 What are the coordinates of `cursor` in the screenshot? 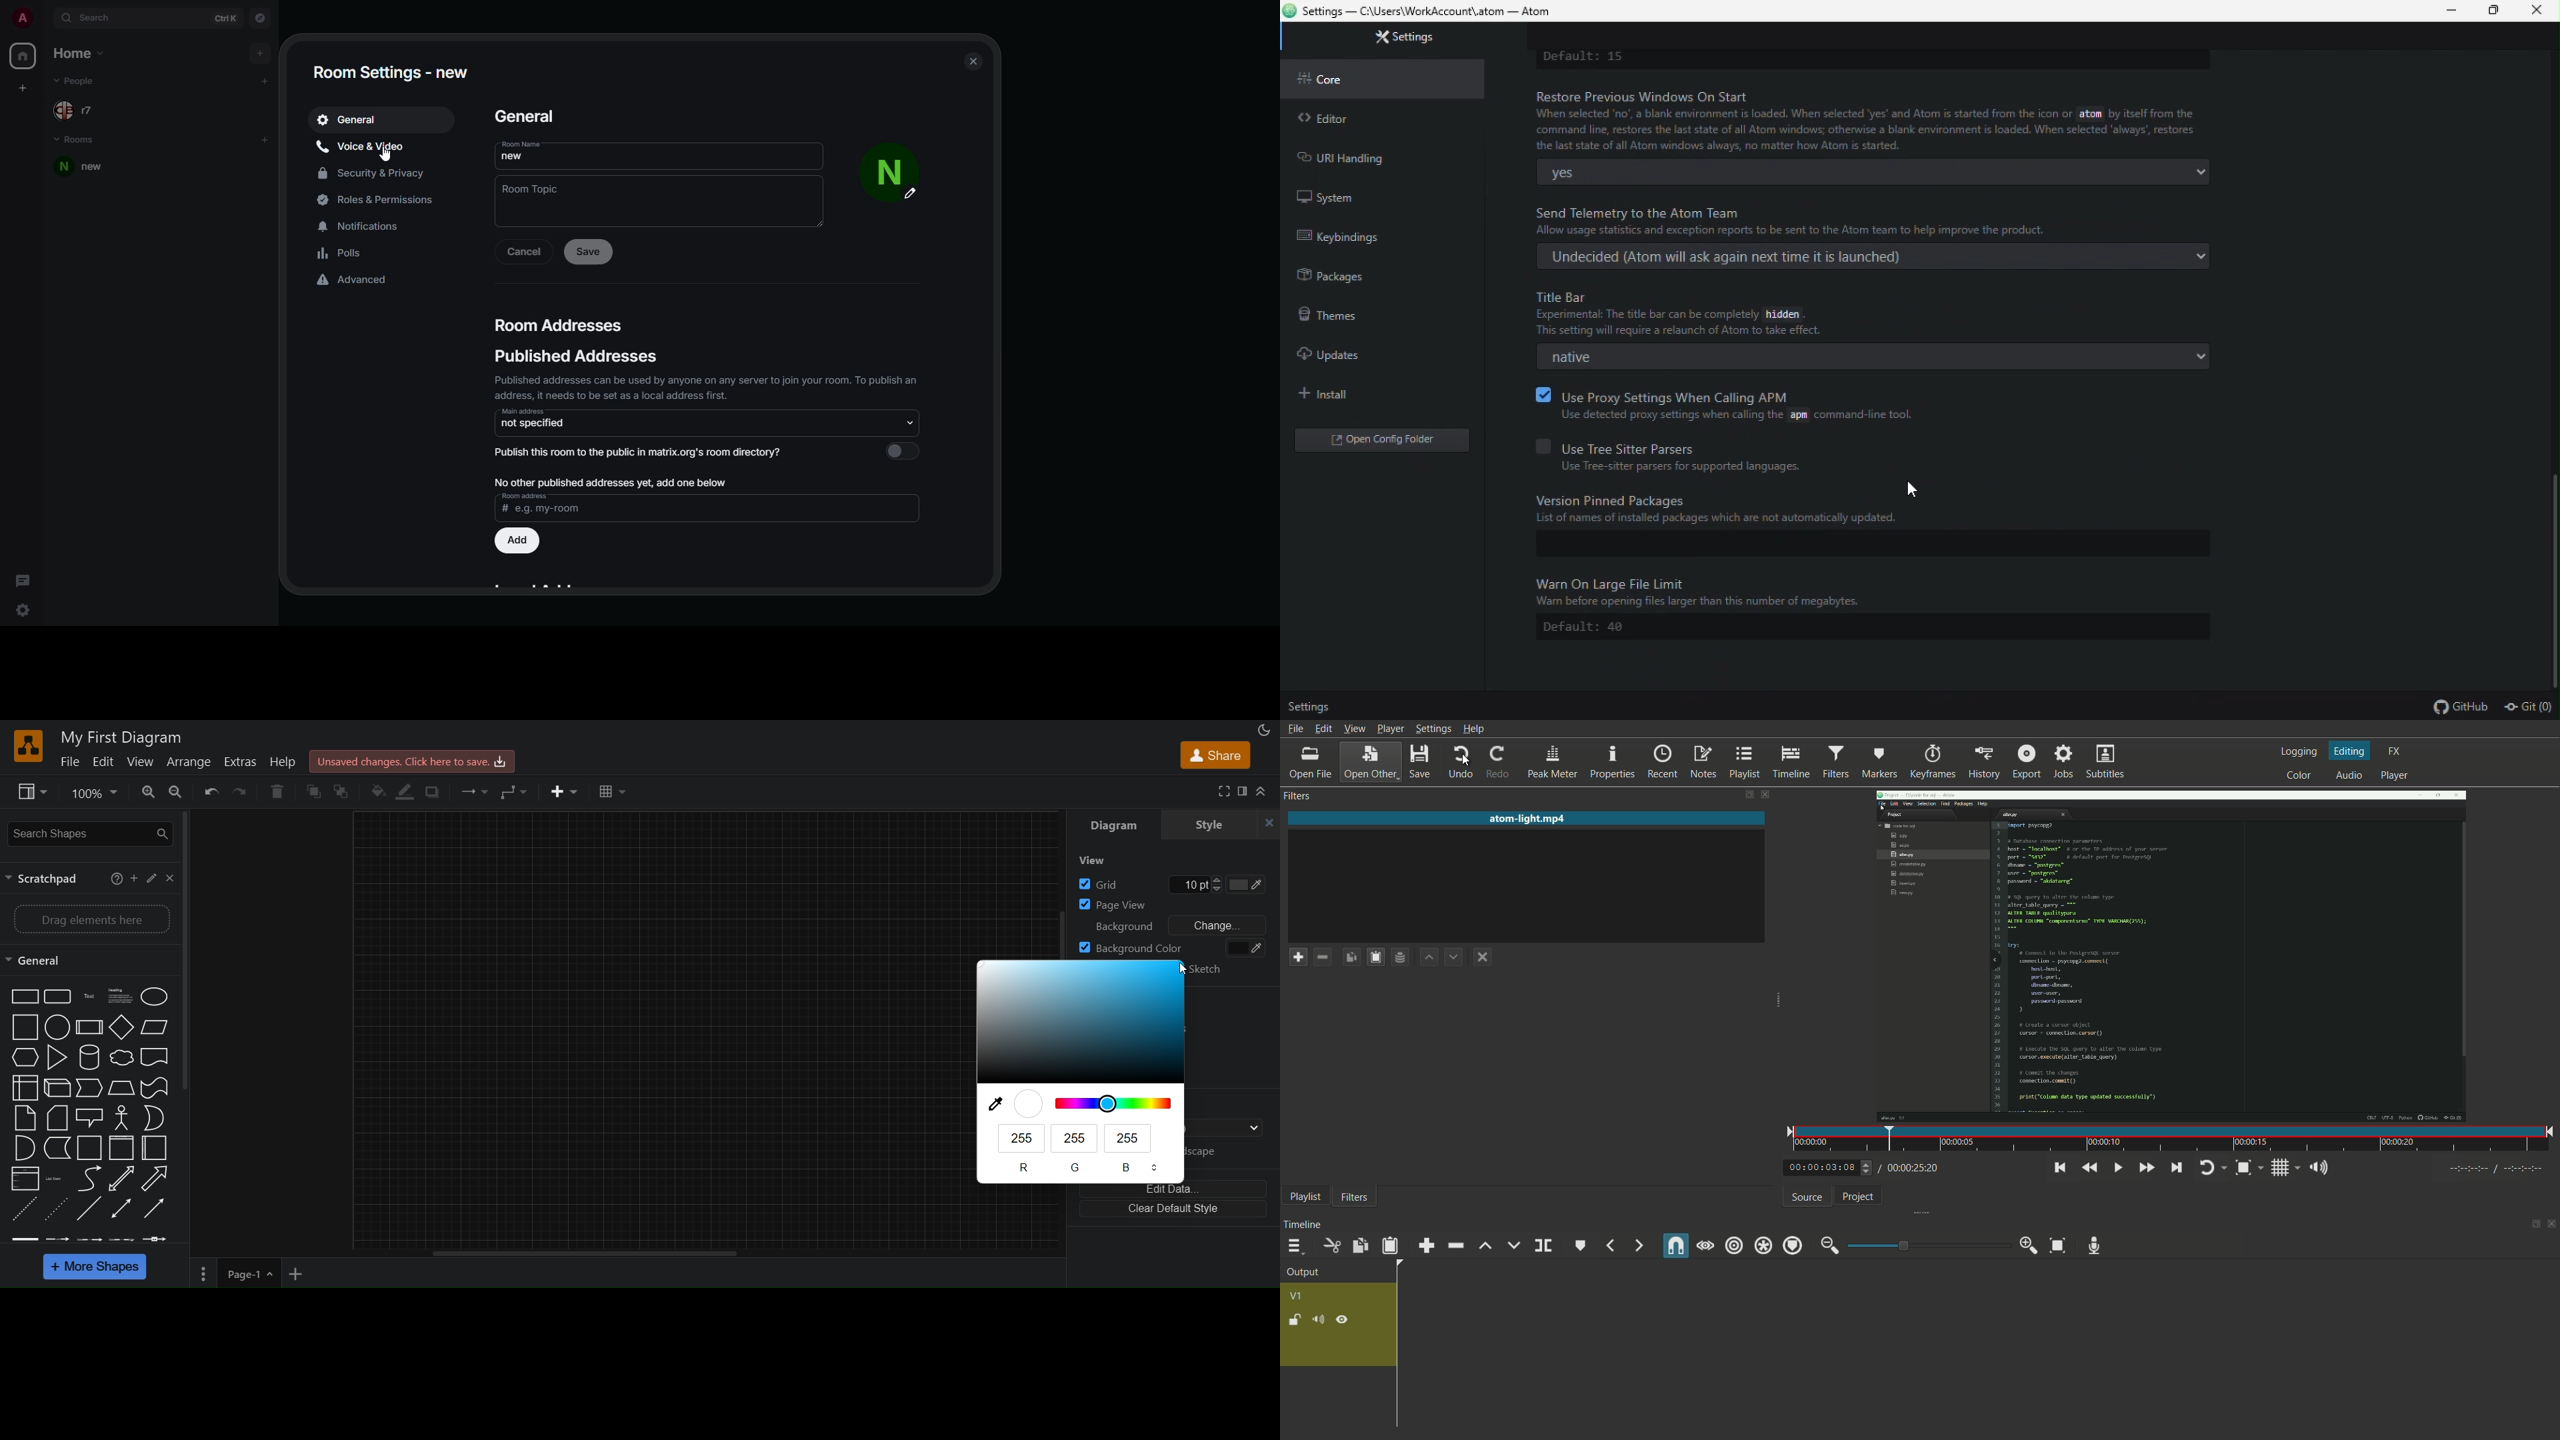 It's located at (1463, 759).